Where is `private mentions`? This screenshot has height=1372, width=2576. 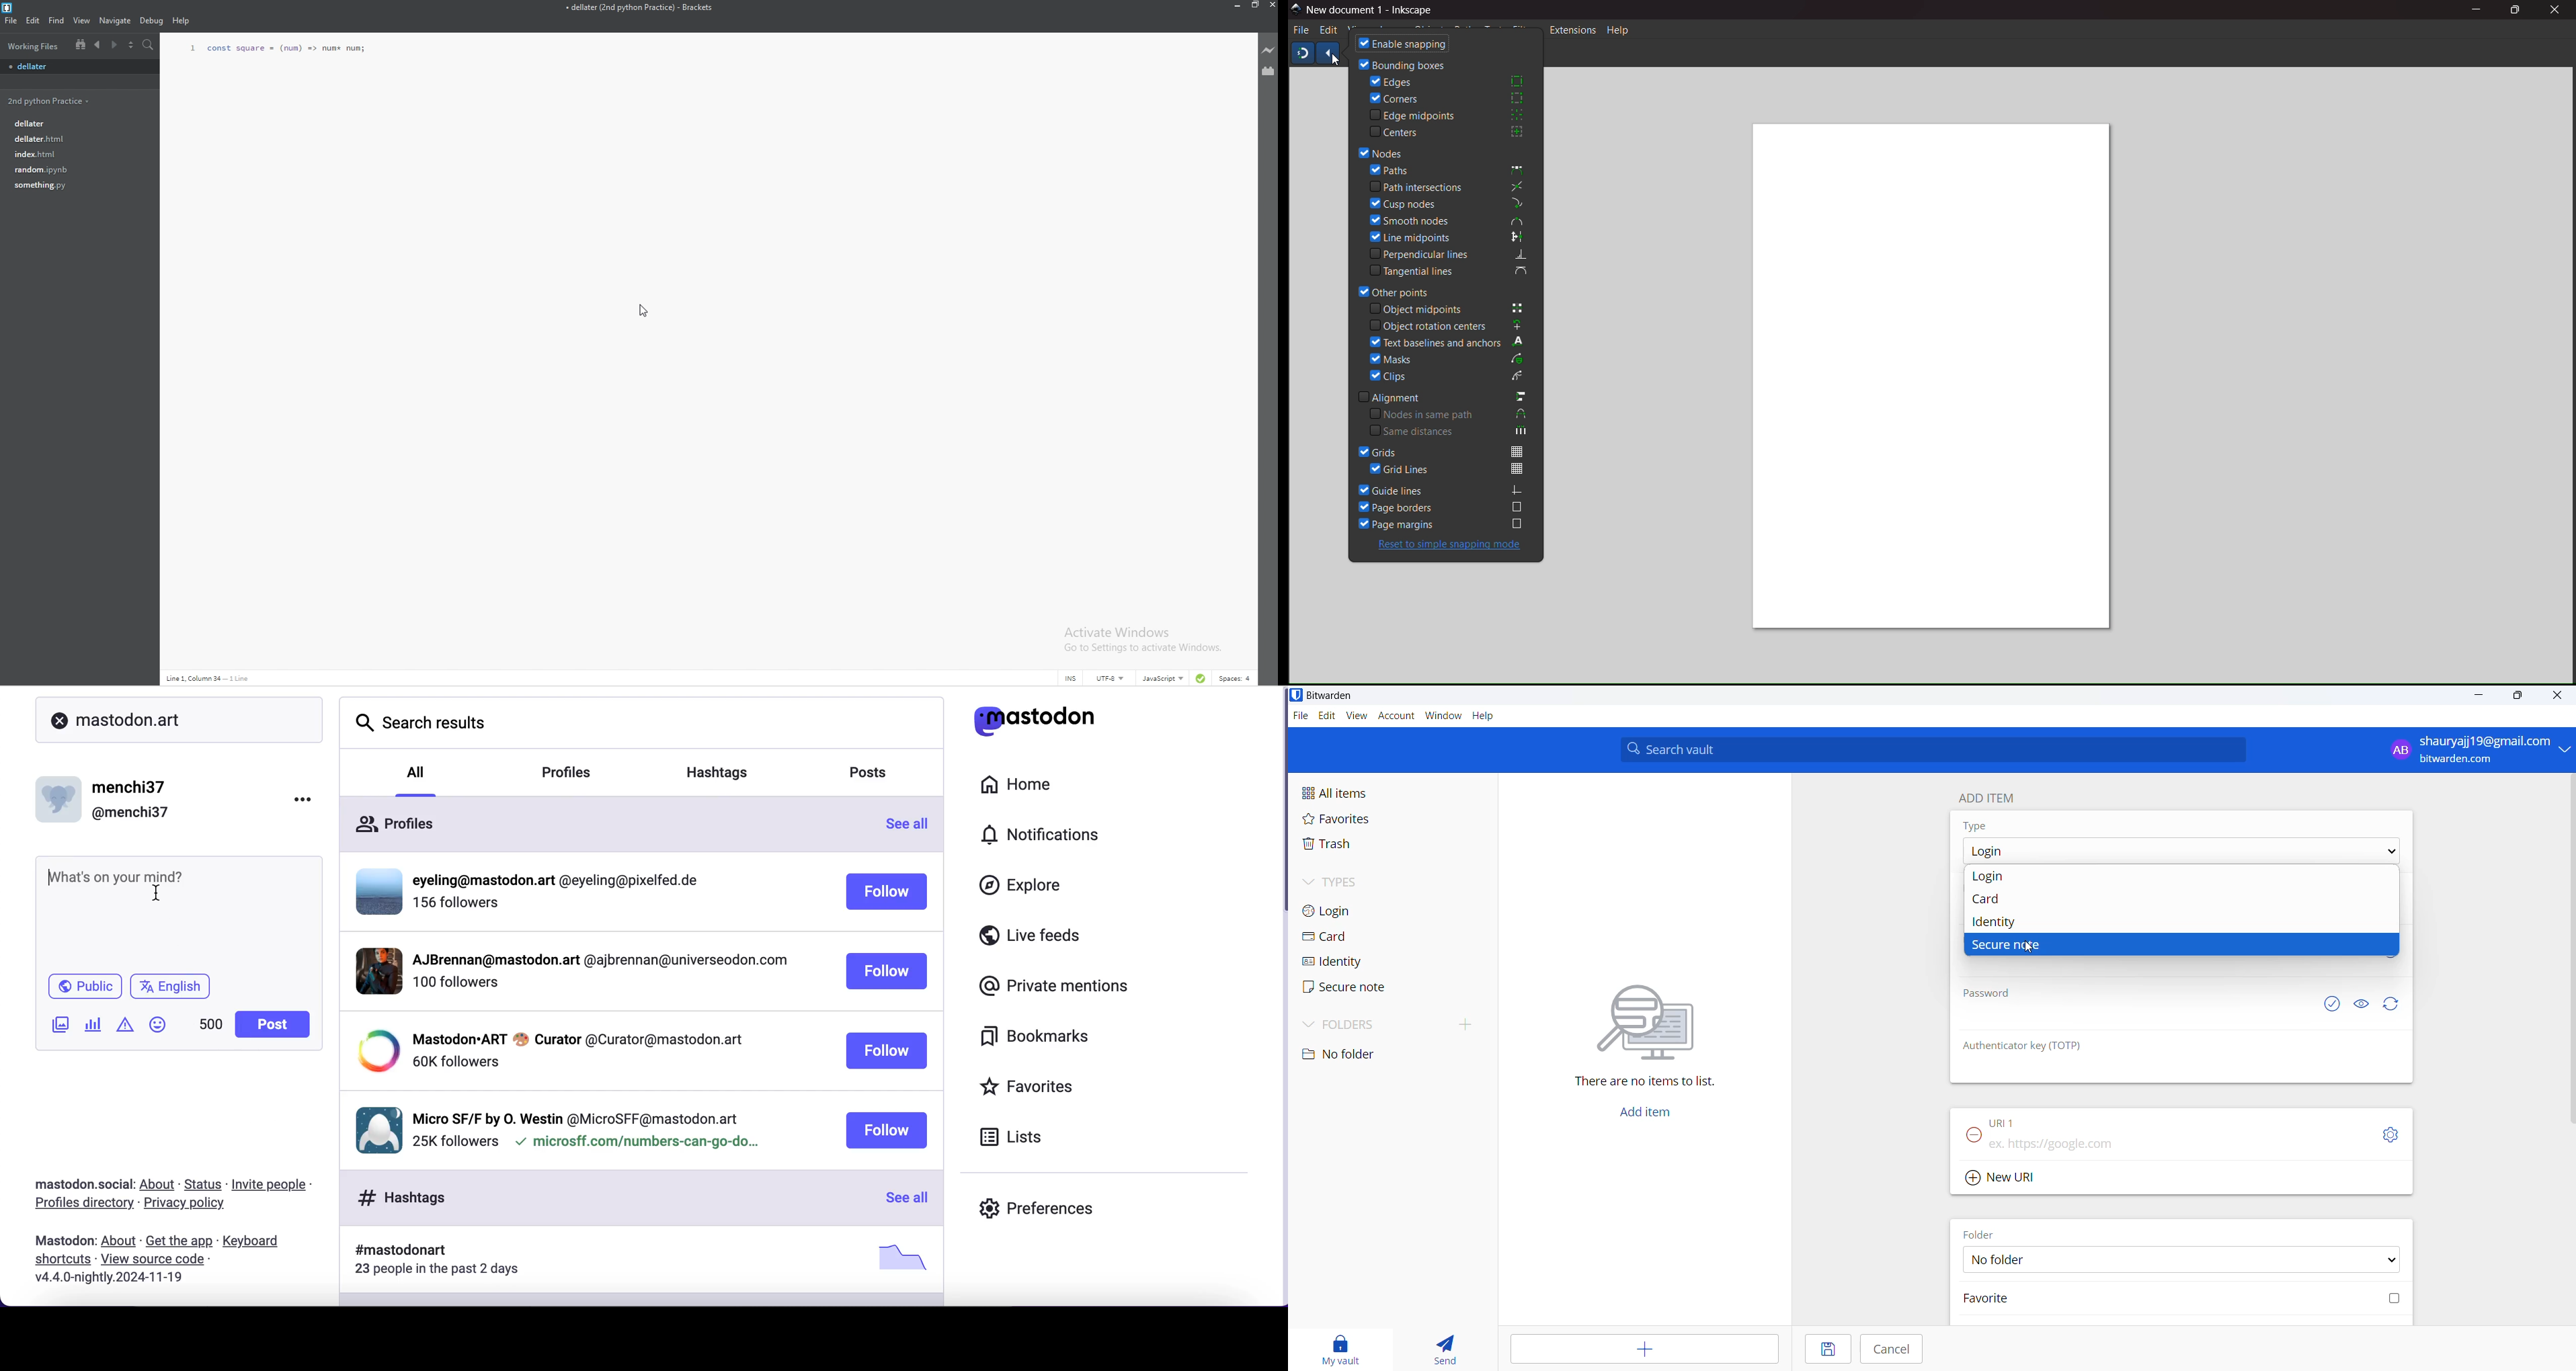 private mentions is located at coordinates (1046, 990).